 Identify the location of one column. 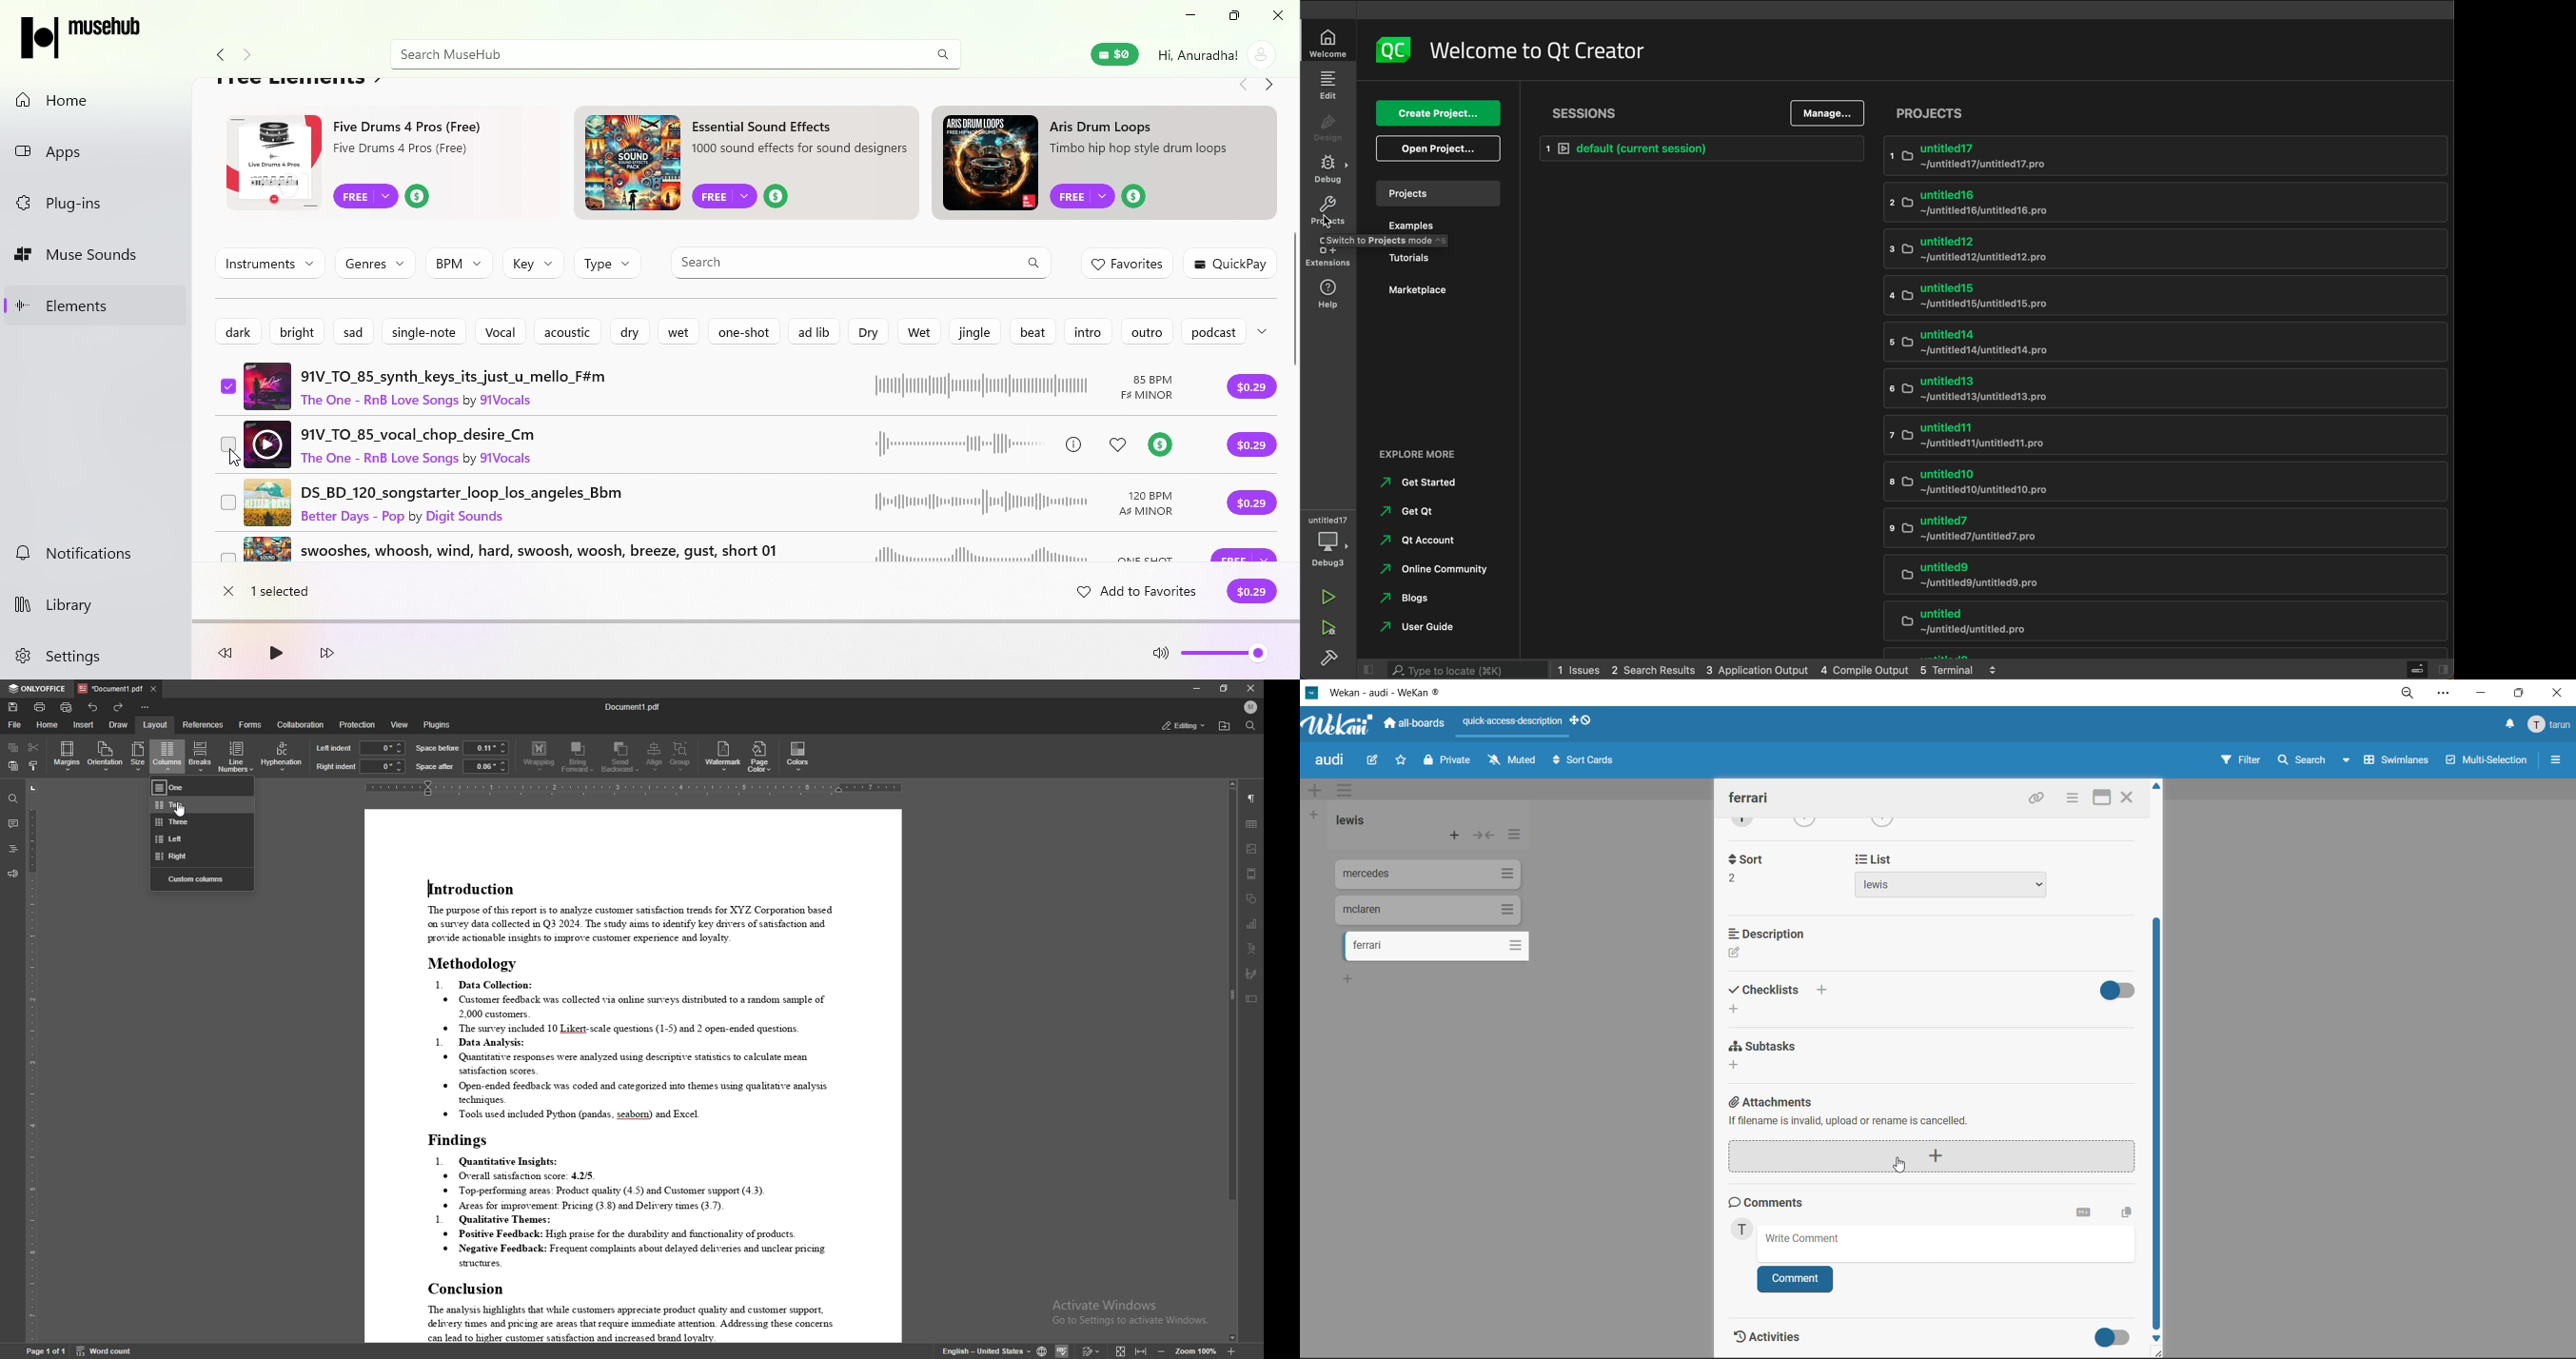
(202, 787).